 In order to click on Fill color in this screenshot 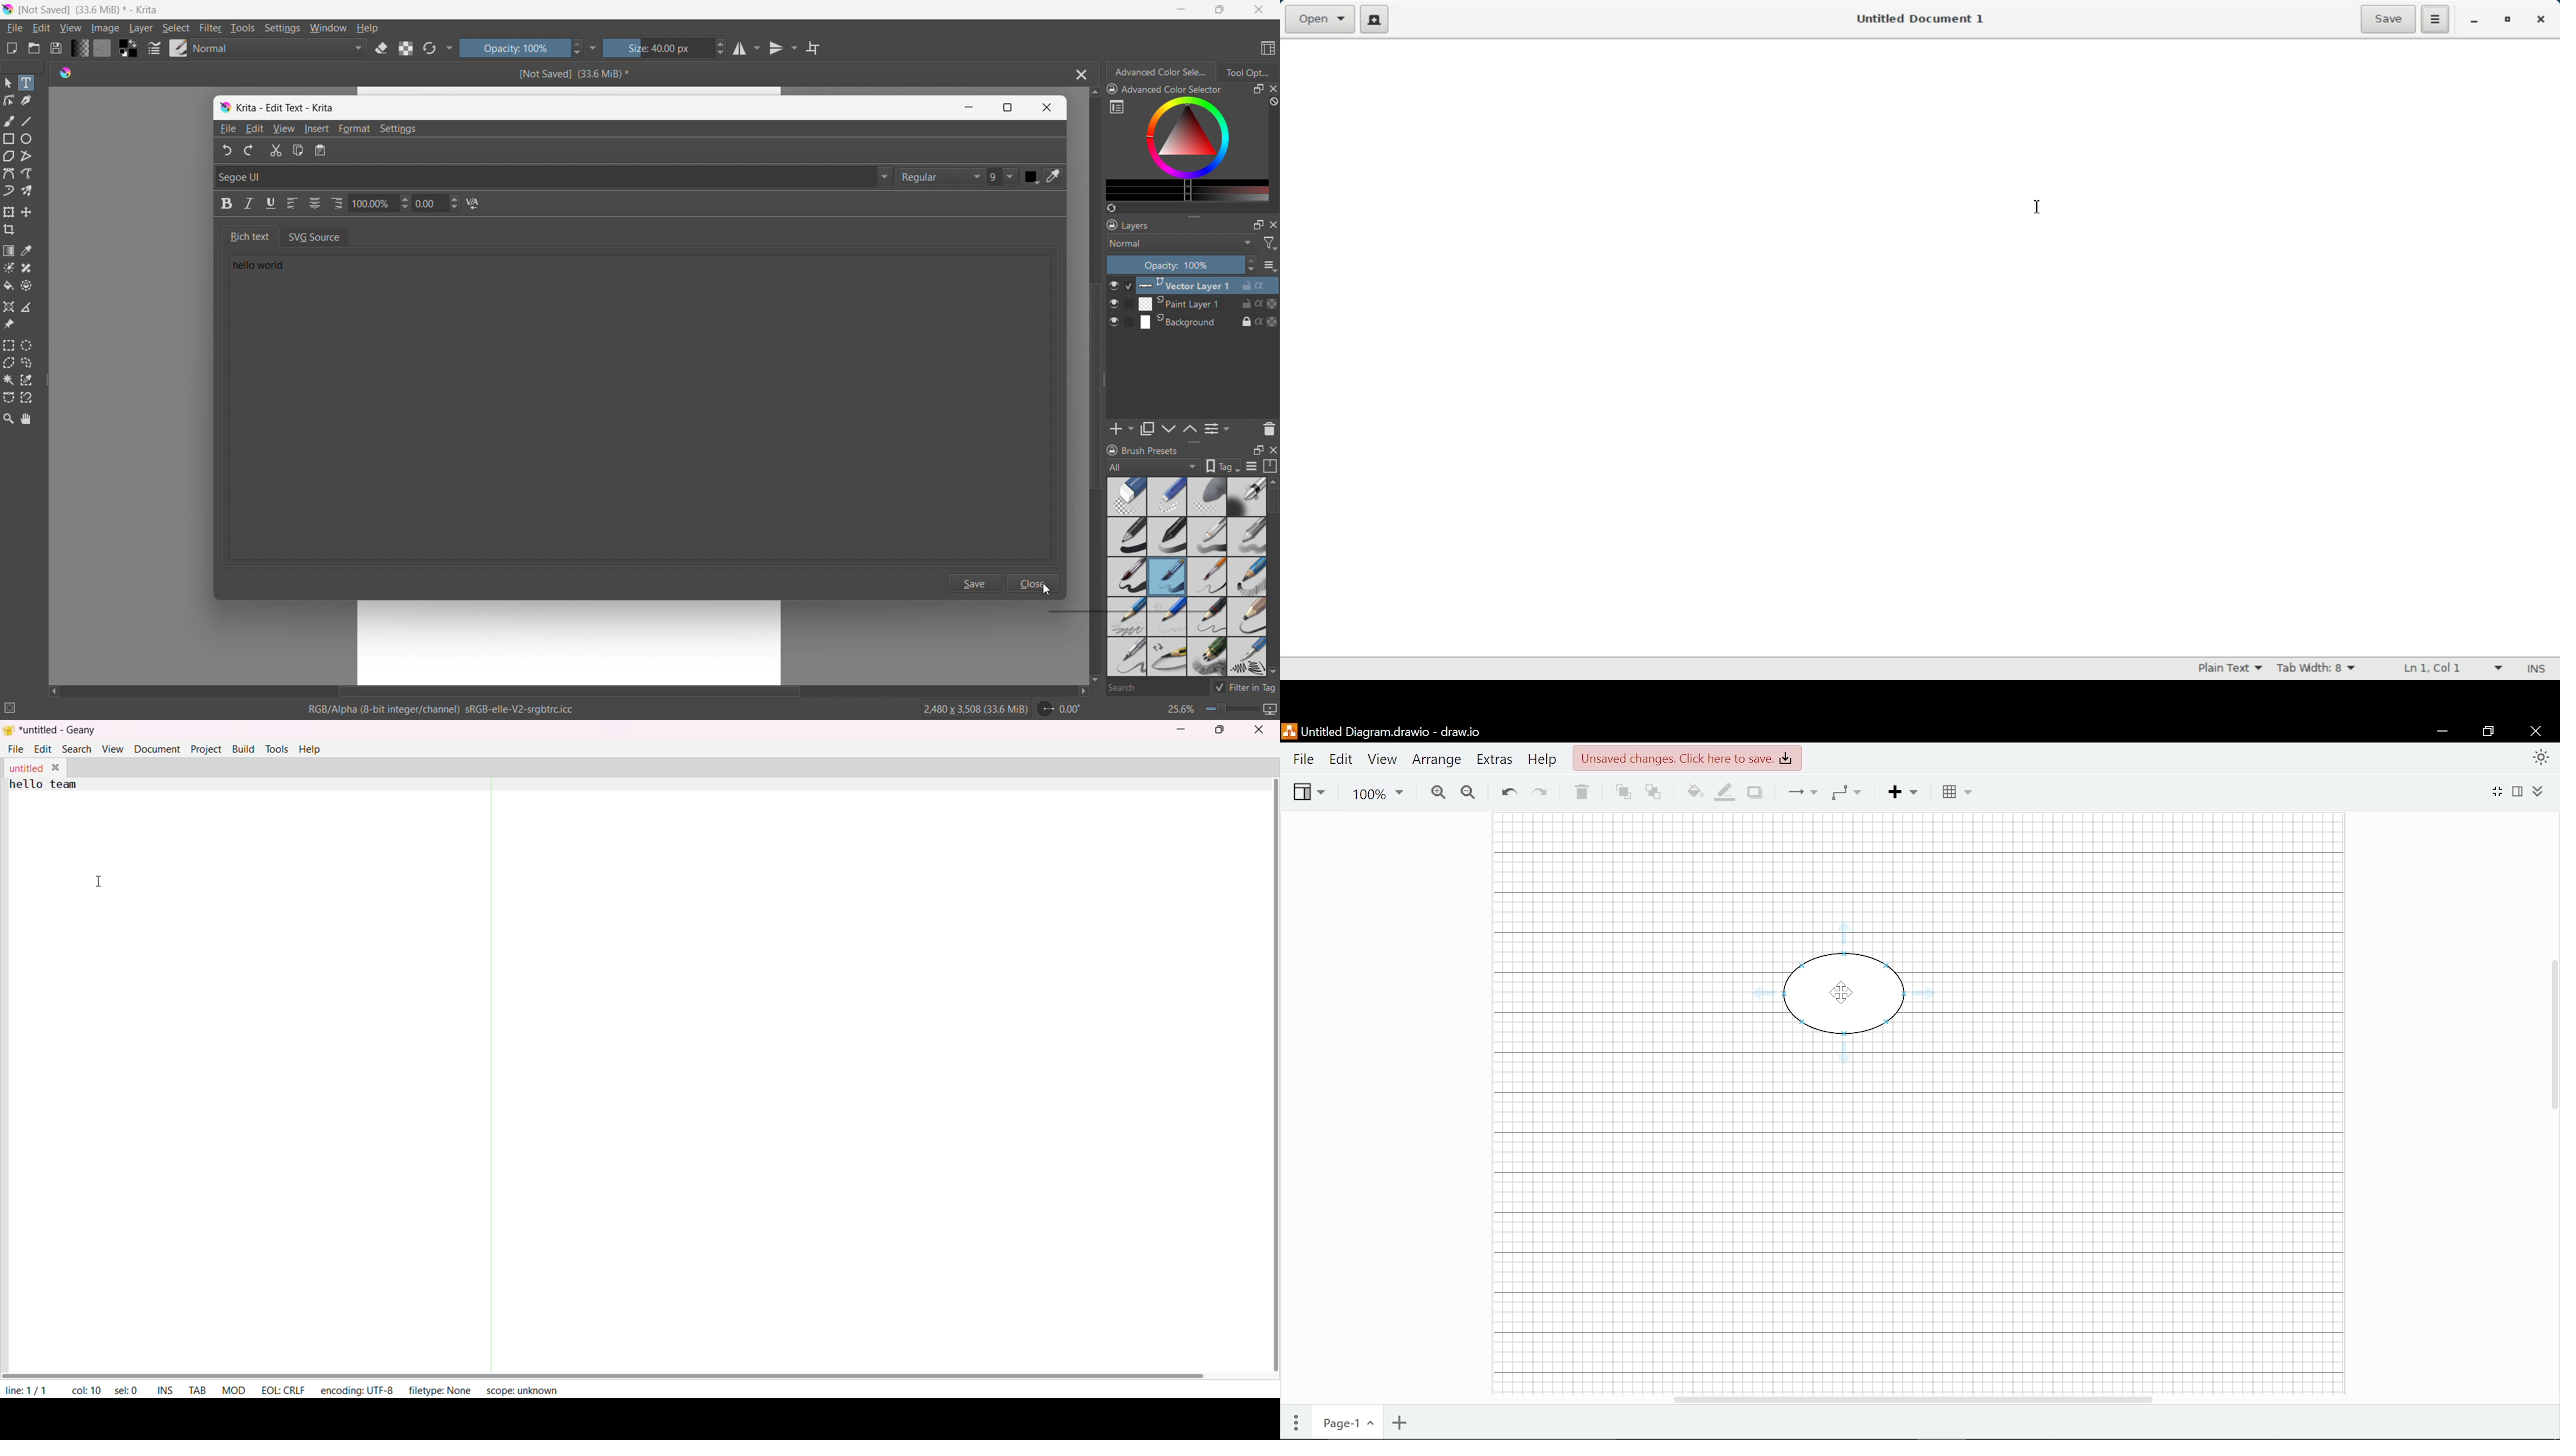, I will do `click(1694, 792)`.